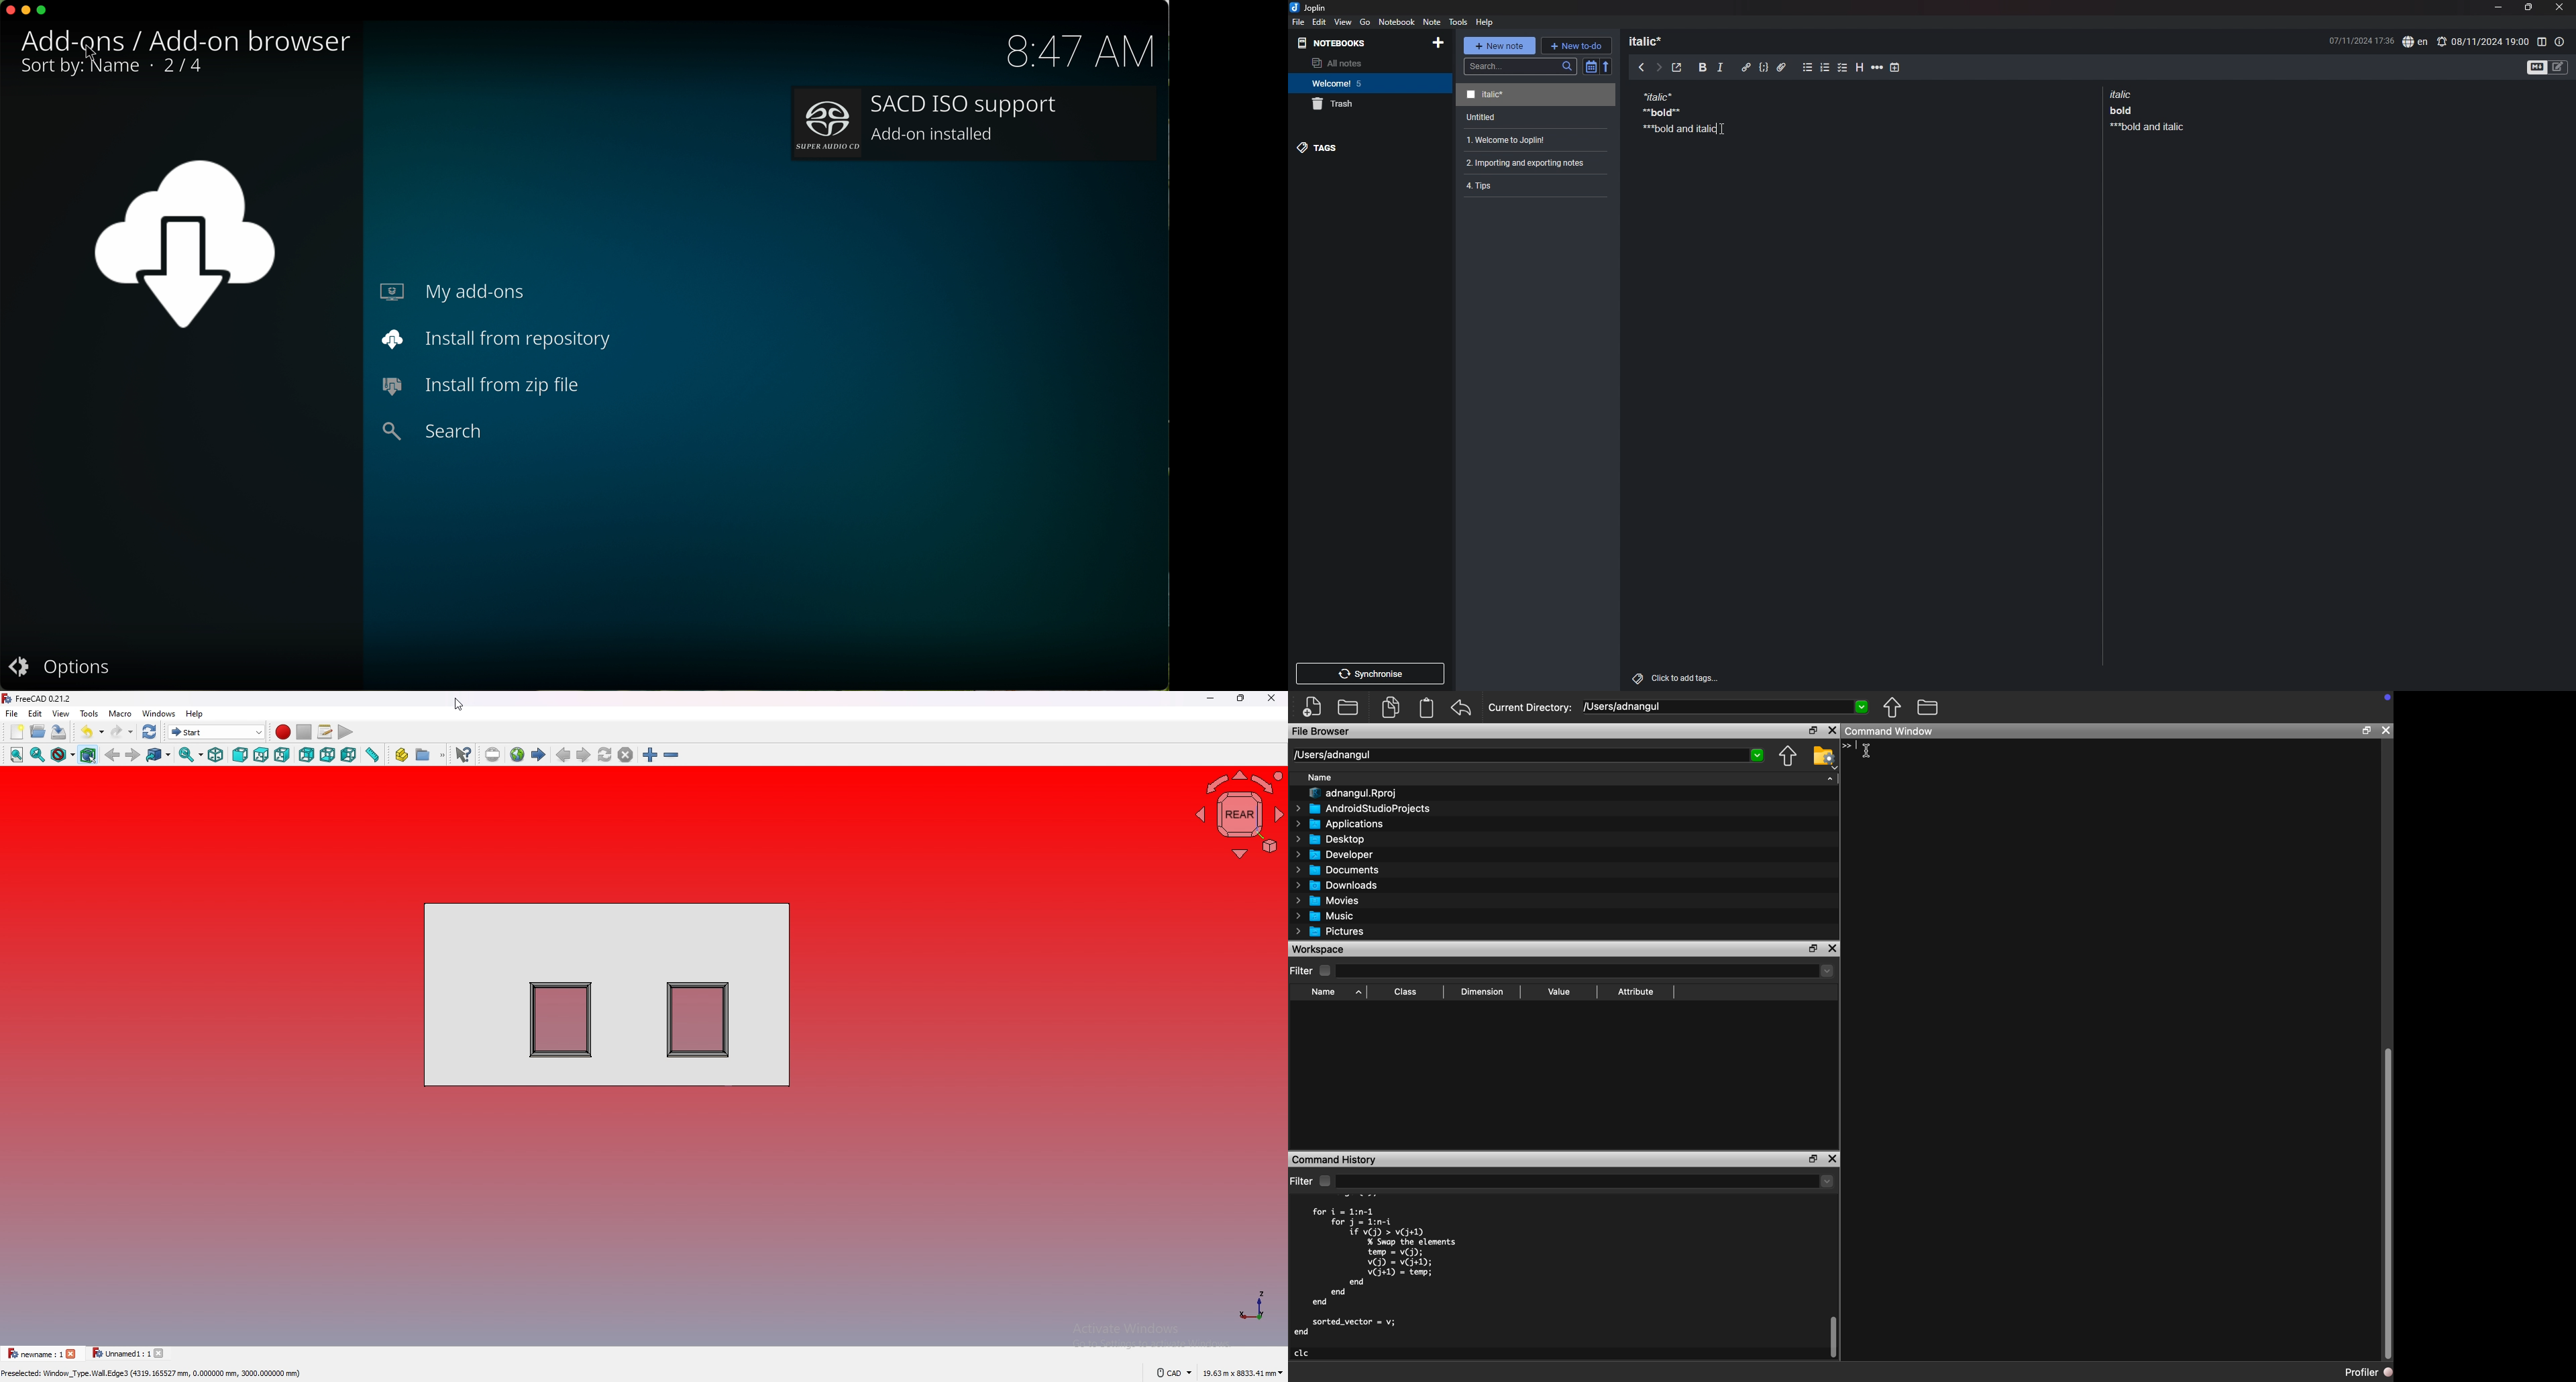 The width and height of the screenshot is (2576, 1400). Describe the element at coordinates (672, 755) in the screenshot. I see `zoom out` at that location.